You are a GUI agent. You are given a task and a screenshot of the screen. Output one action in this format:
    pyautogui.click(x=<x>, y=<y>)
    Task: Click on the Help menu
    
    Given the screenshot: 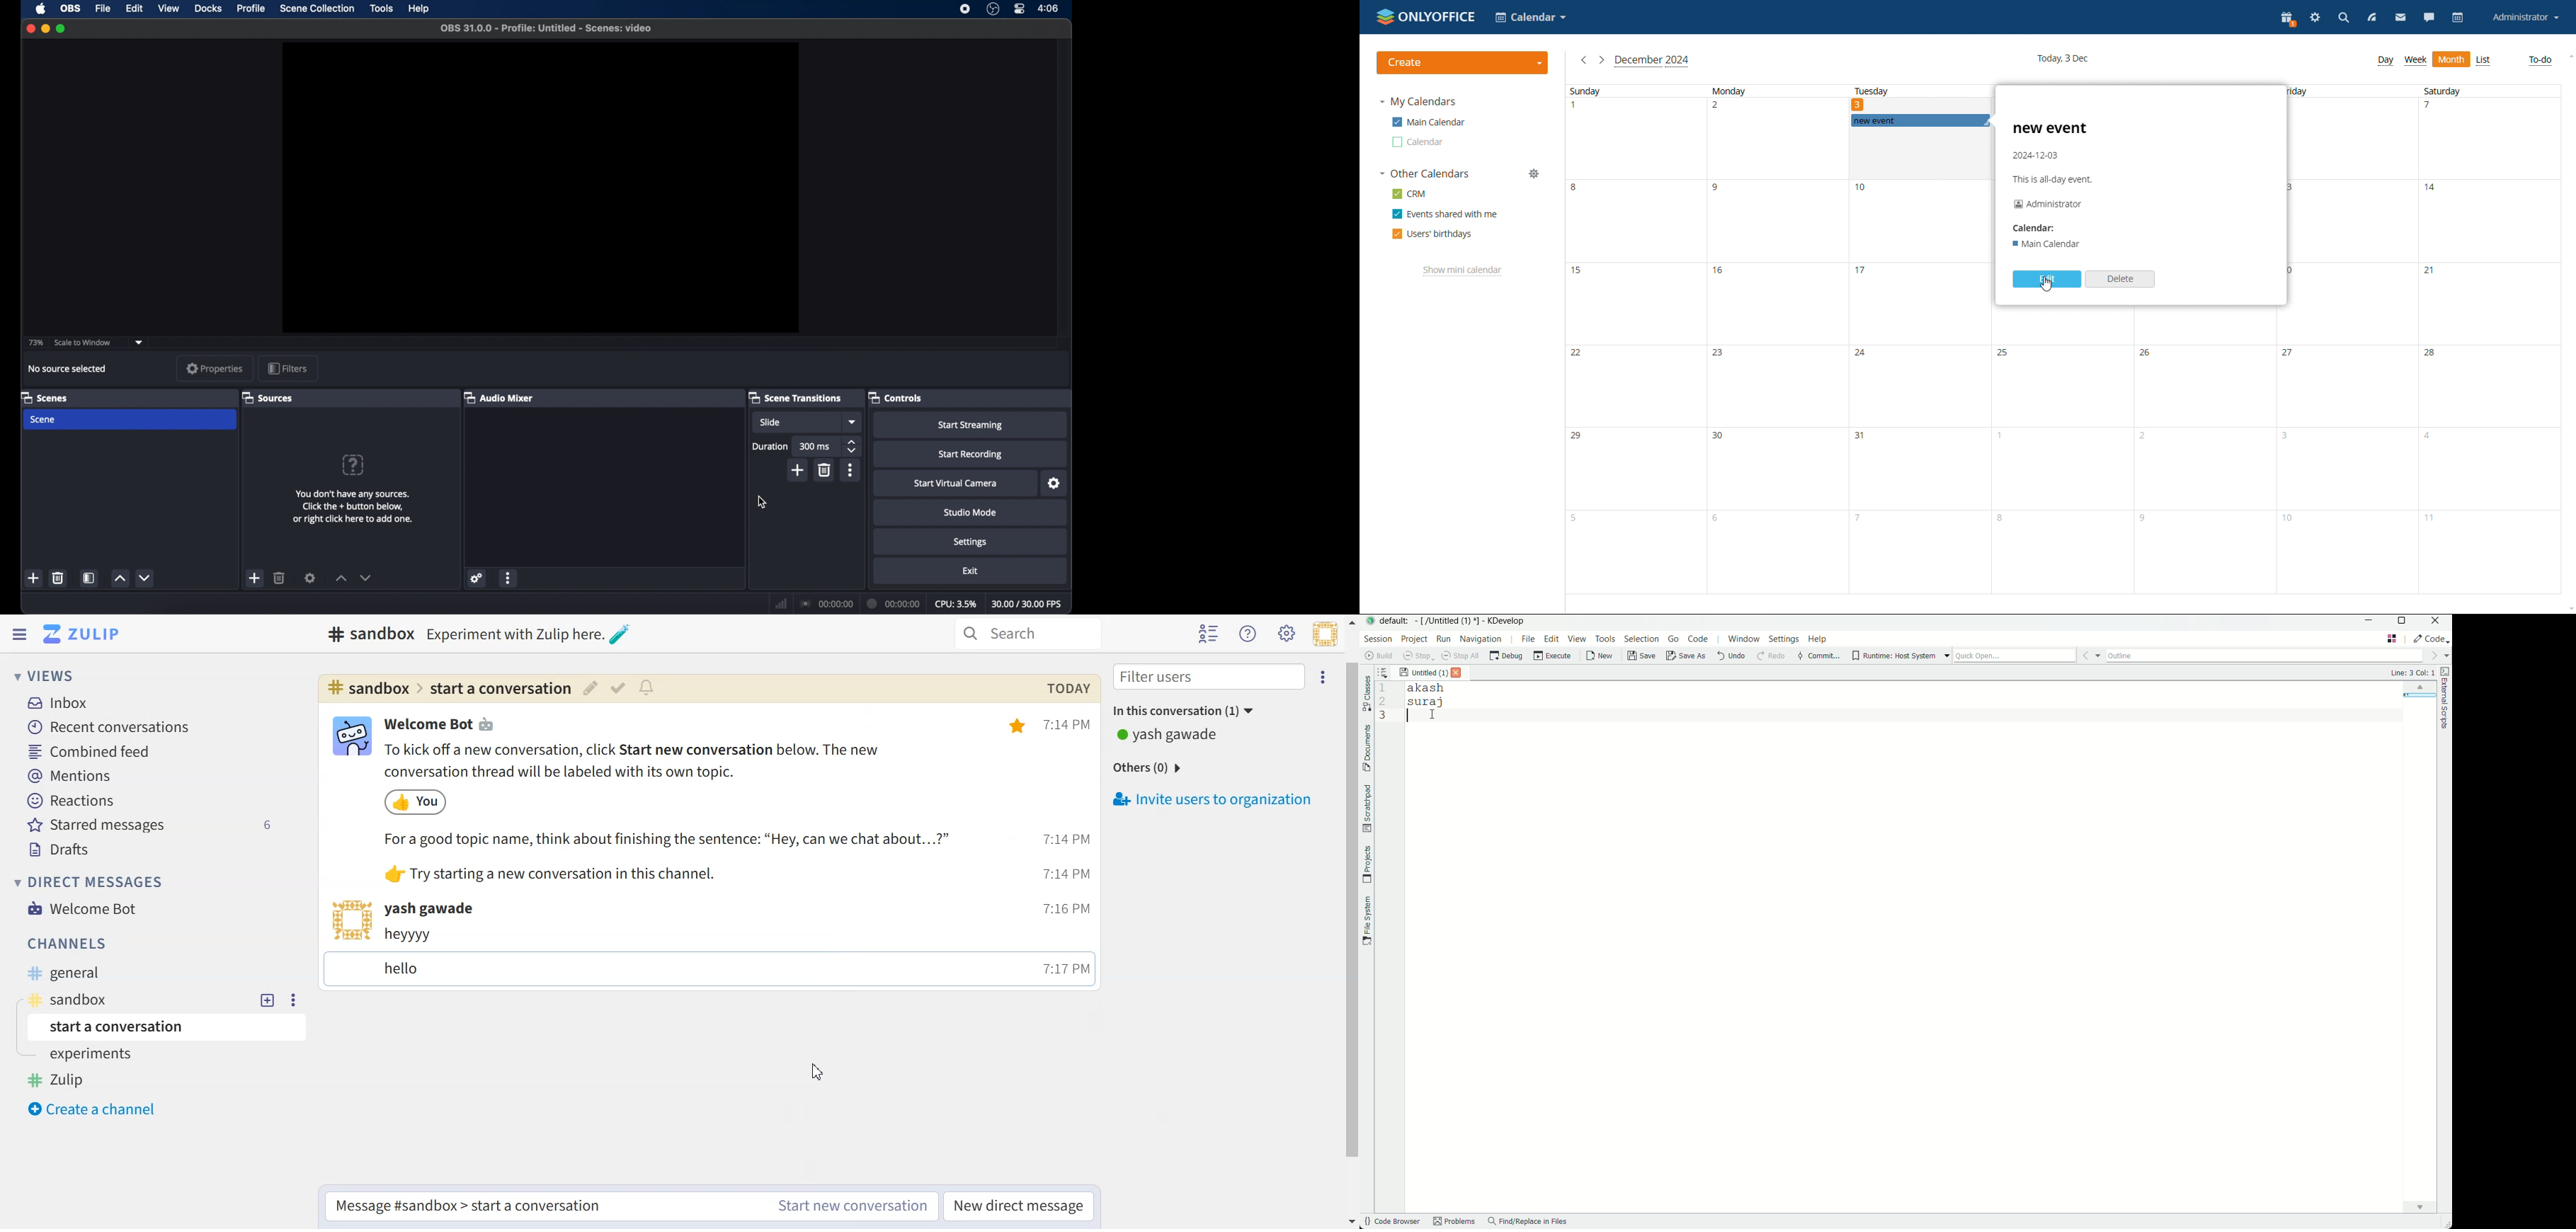 What is the action you would take?
    pyautogui.click(x=1248, y=633)
    